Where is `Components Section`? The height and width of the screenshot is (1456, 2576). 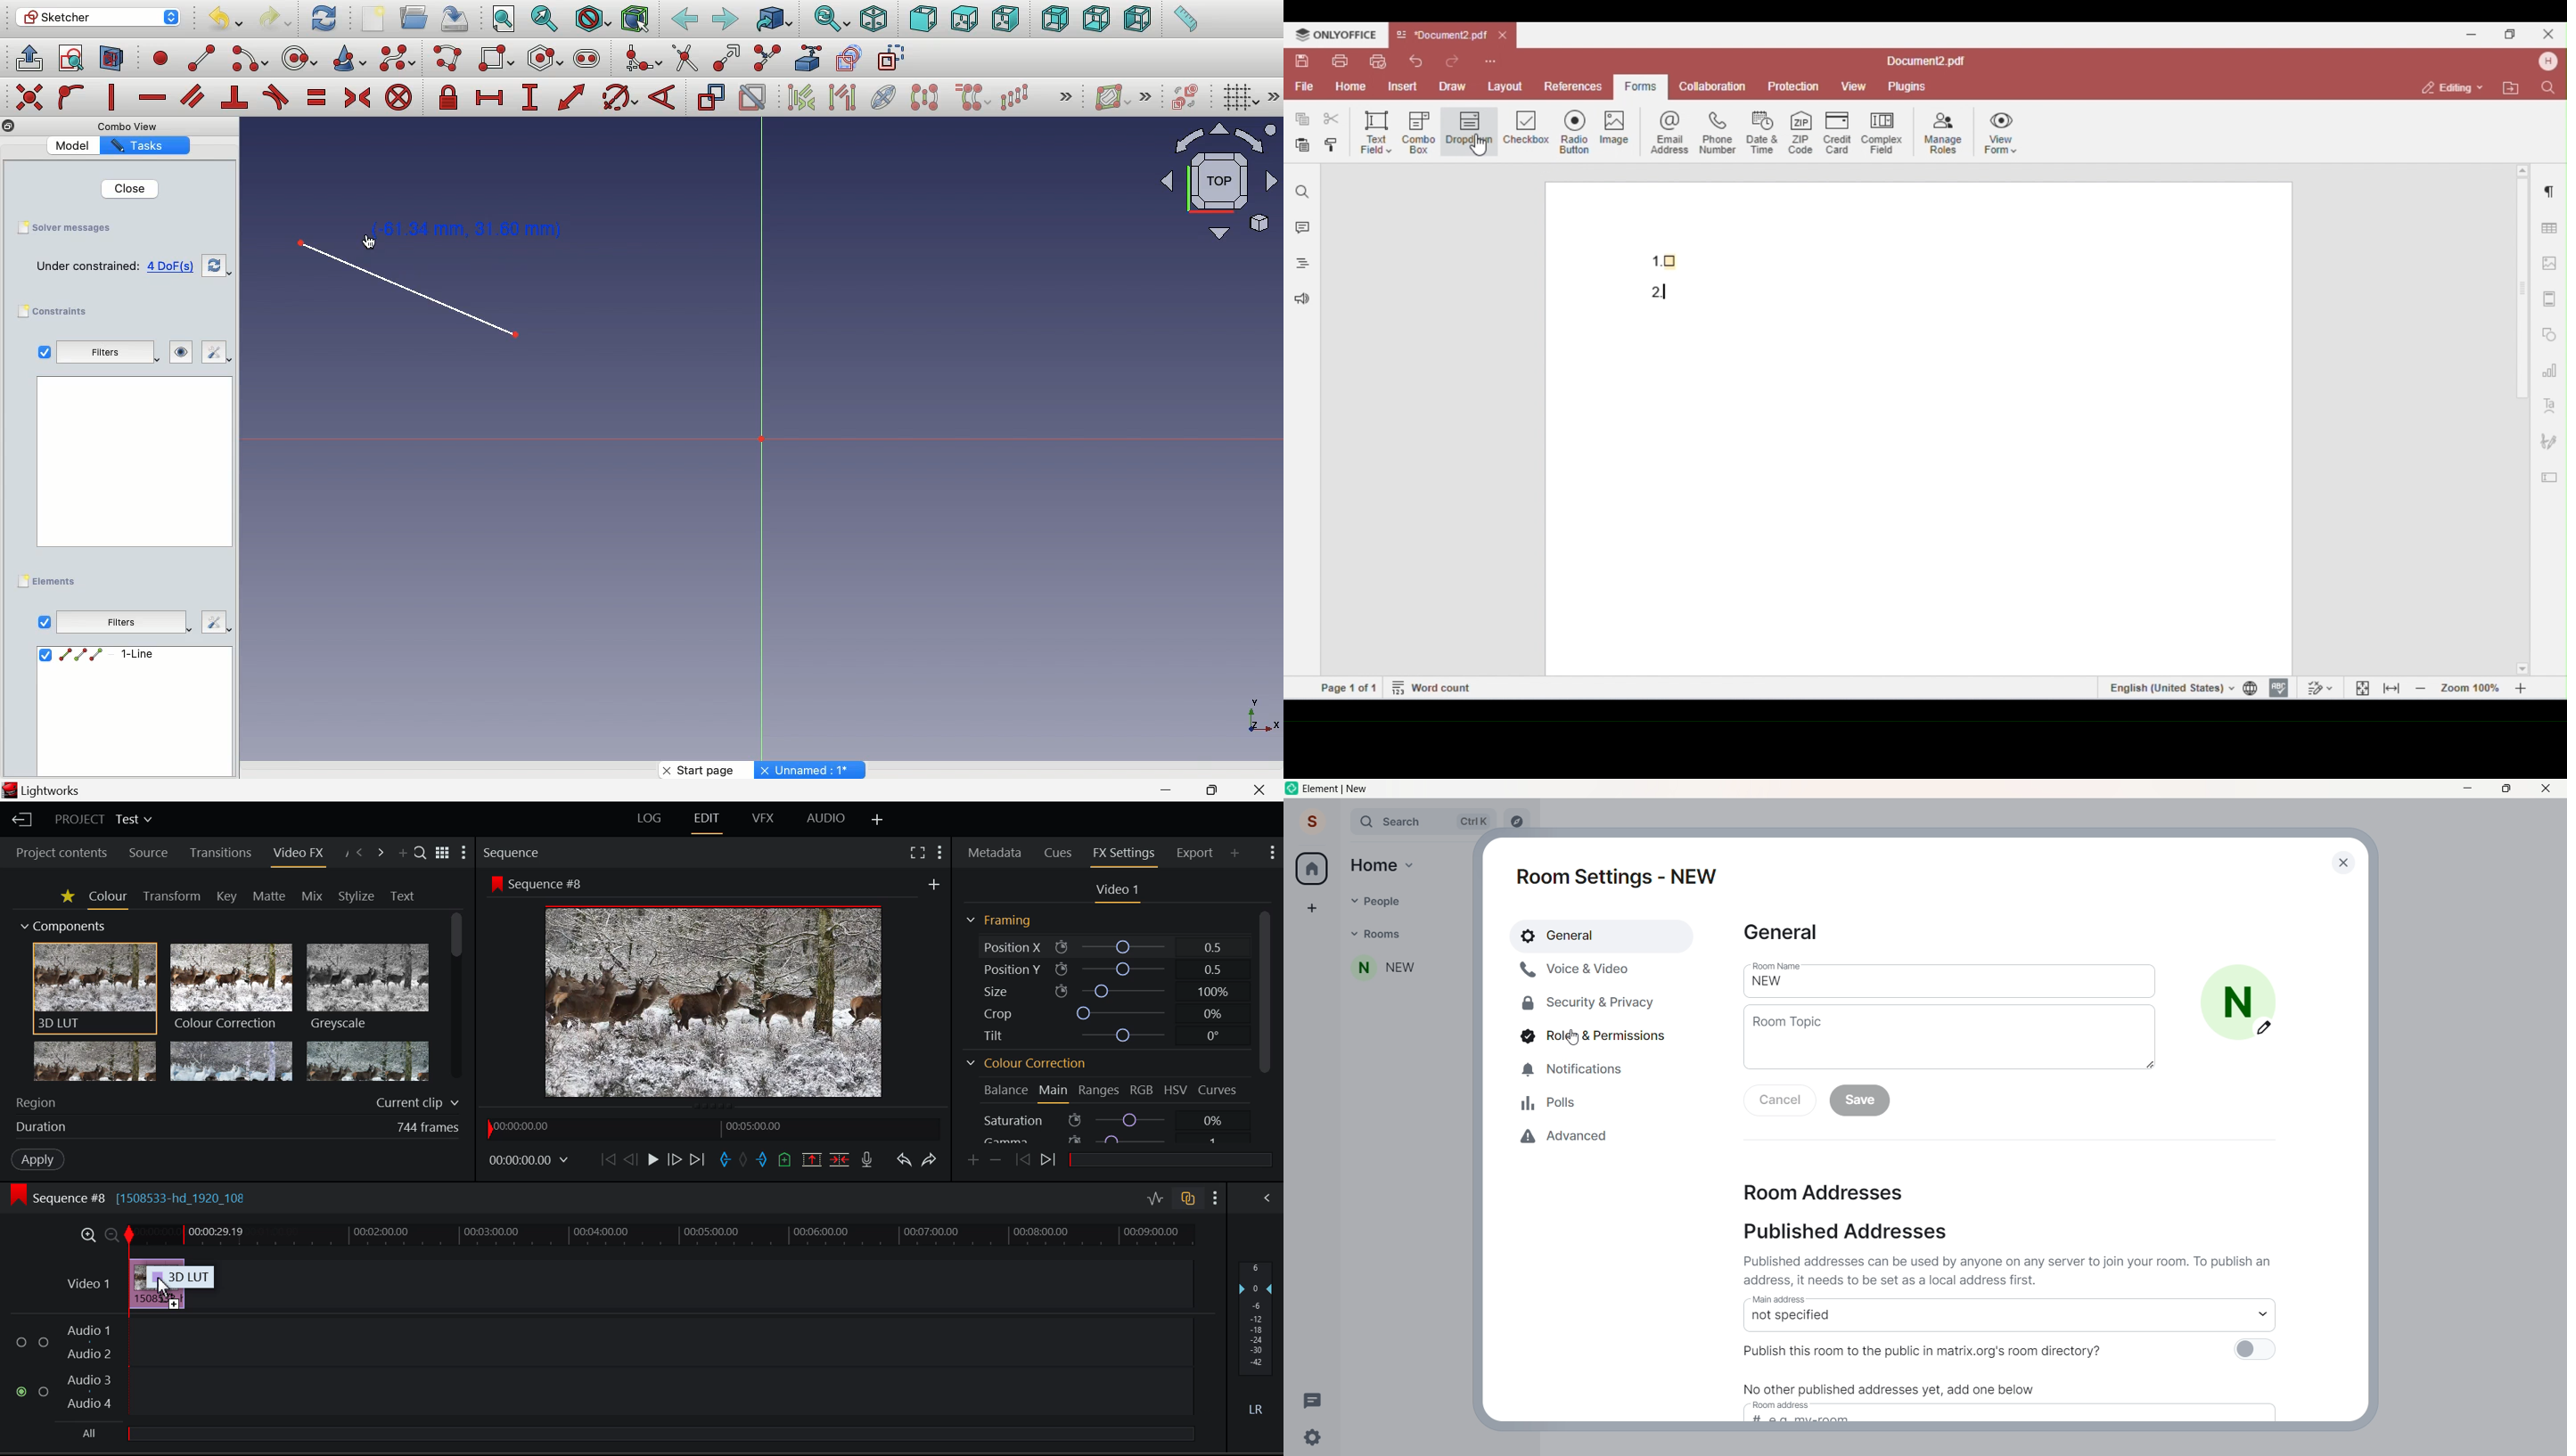 Components Section is located at coordinates (65, 924).